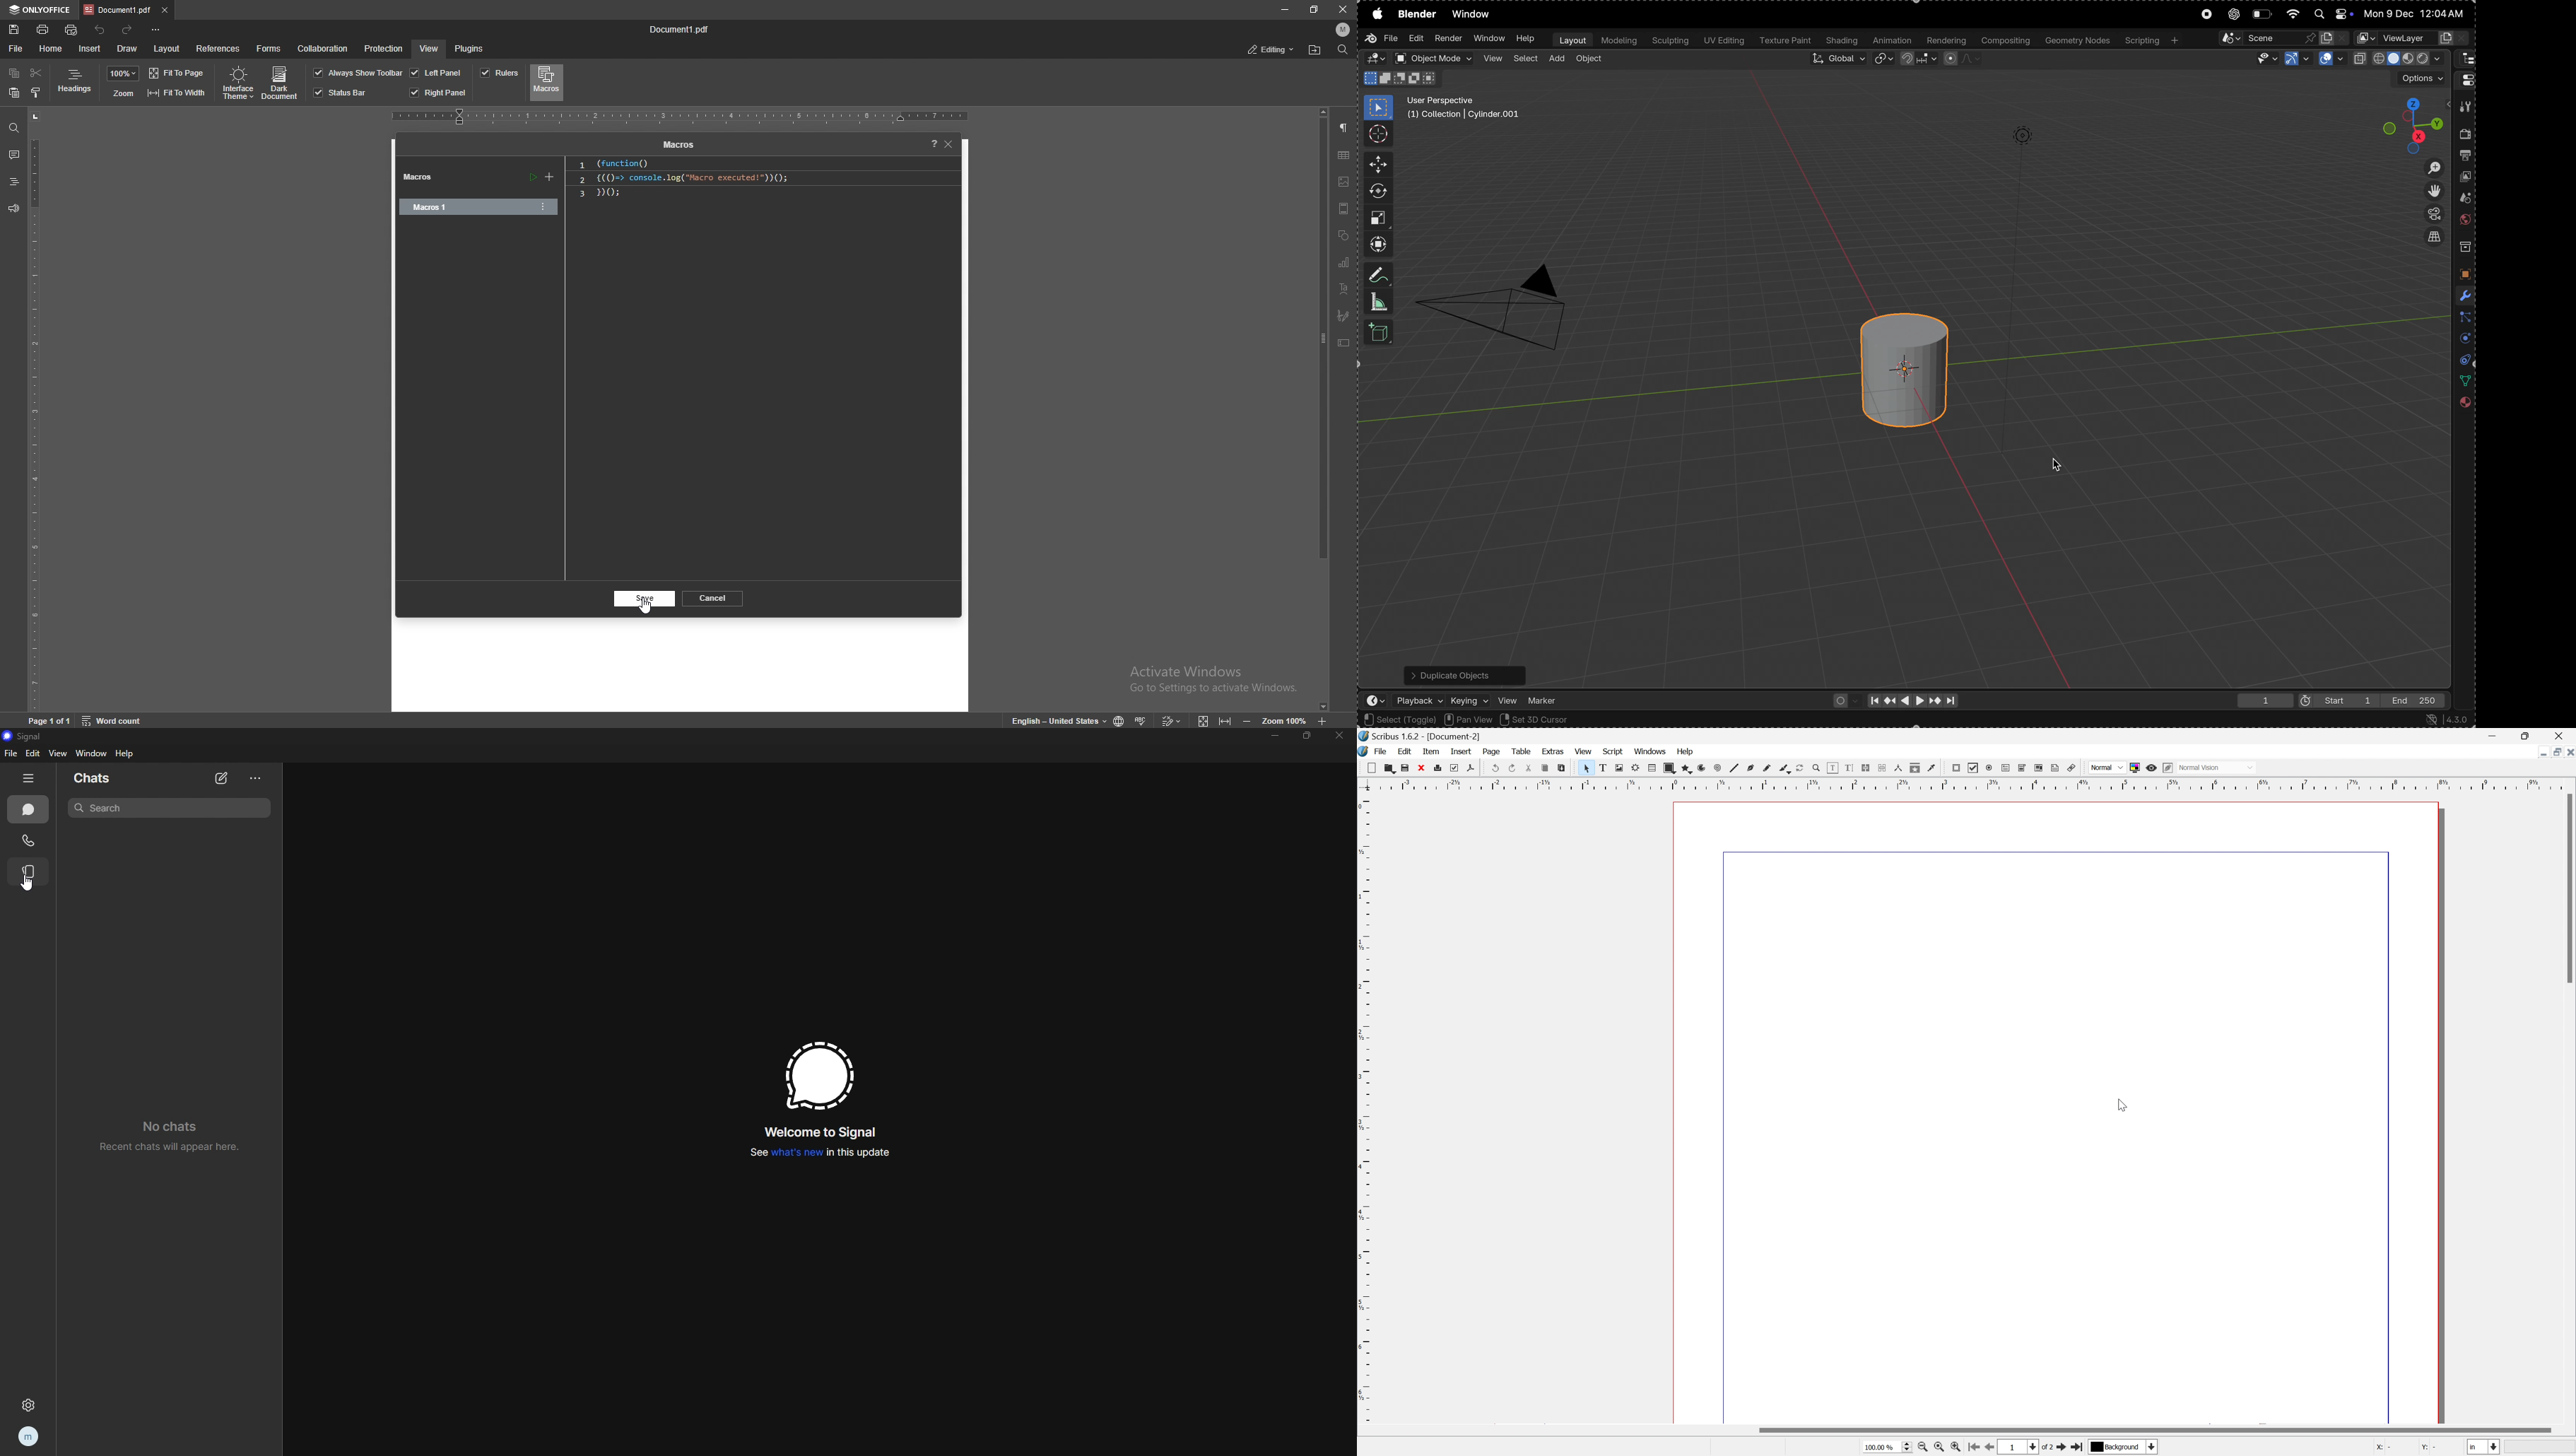 The width and height of the screenshot is (2576, 1456). What do you see at coordinates (1526, 38) in the screenshot?
I see `help` at bounding box center [1526, 38].